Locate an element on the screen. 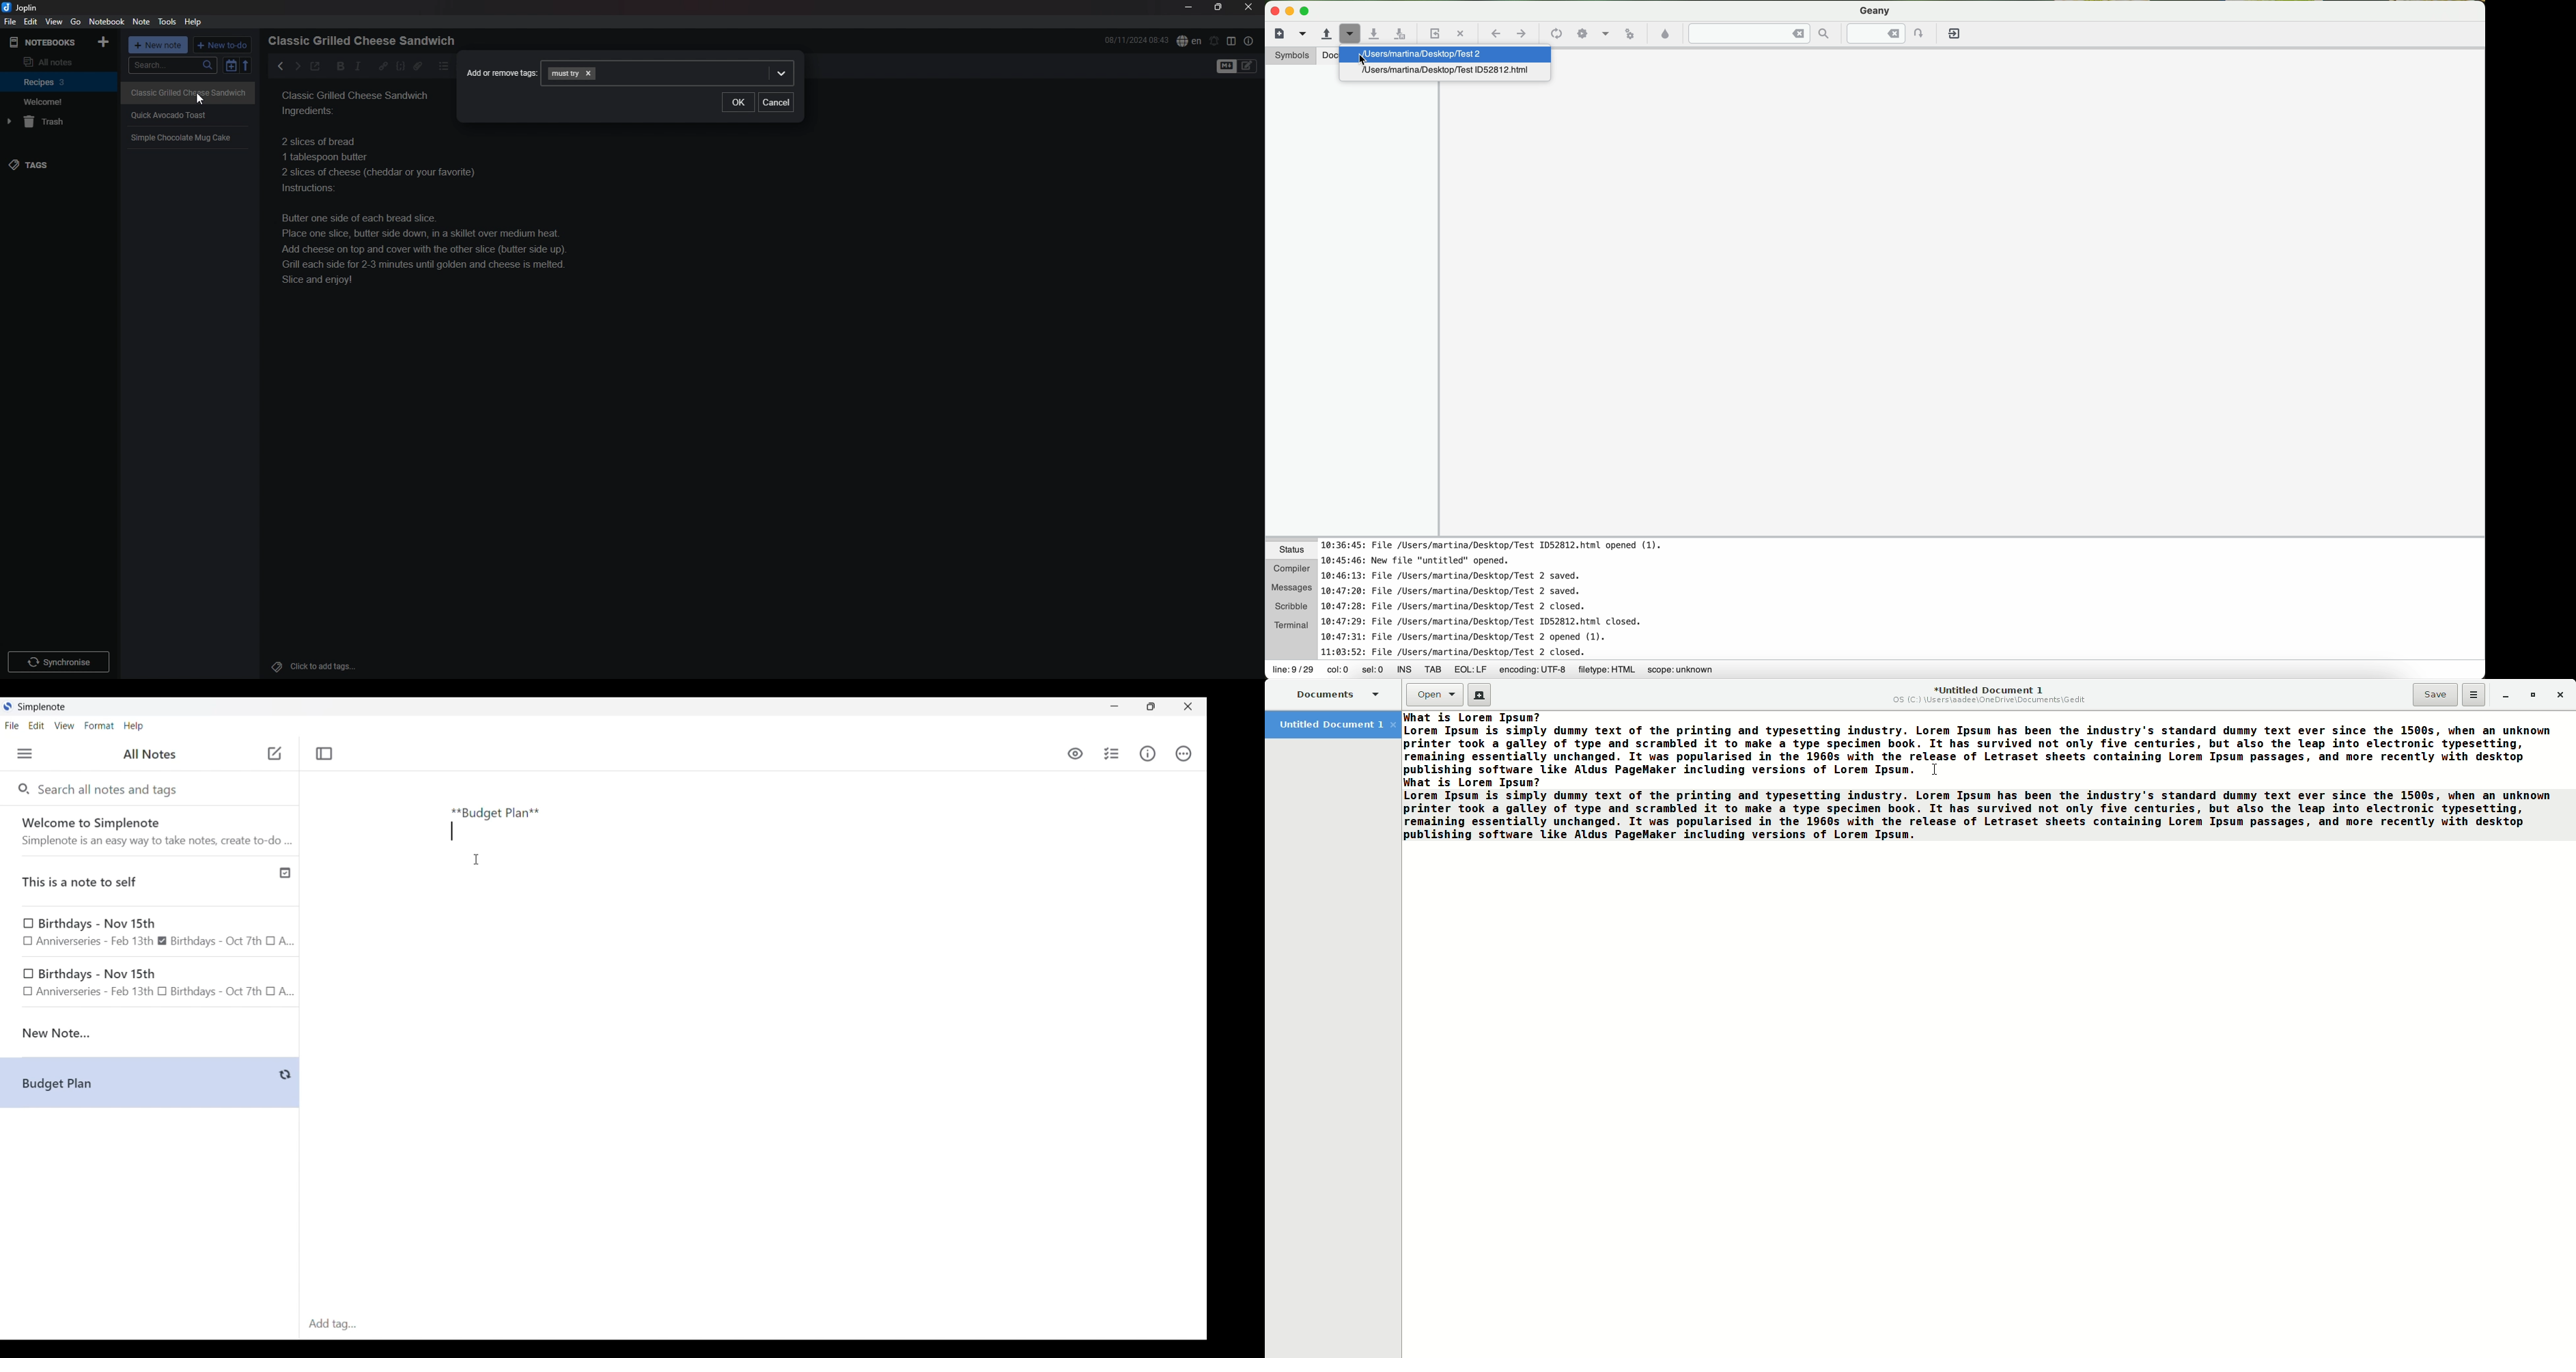 Image resolution: width=2576 pixels, height=1372 pixels. note properties is located at coordinates (1250, 41).